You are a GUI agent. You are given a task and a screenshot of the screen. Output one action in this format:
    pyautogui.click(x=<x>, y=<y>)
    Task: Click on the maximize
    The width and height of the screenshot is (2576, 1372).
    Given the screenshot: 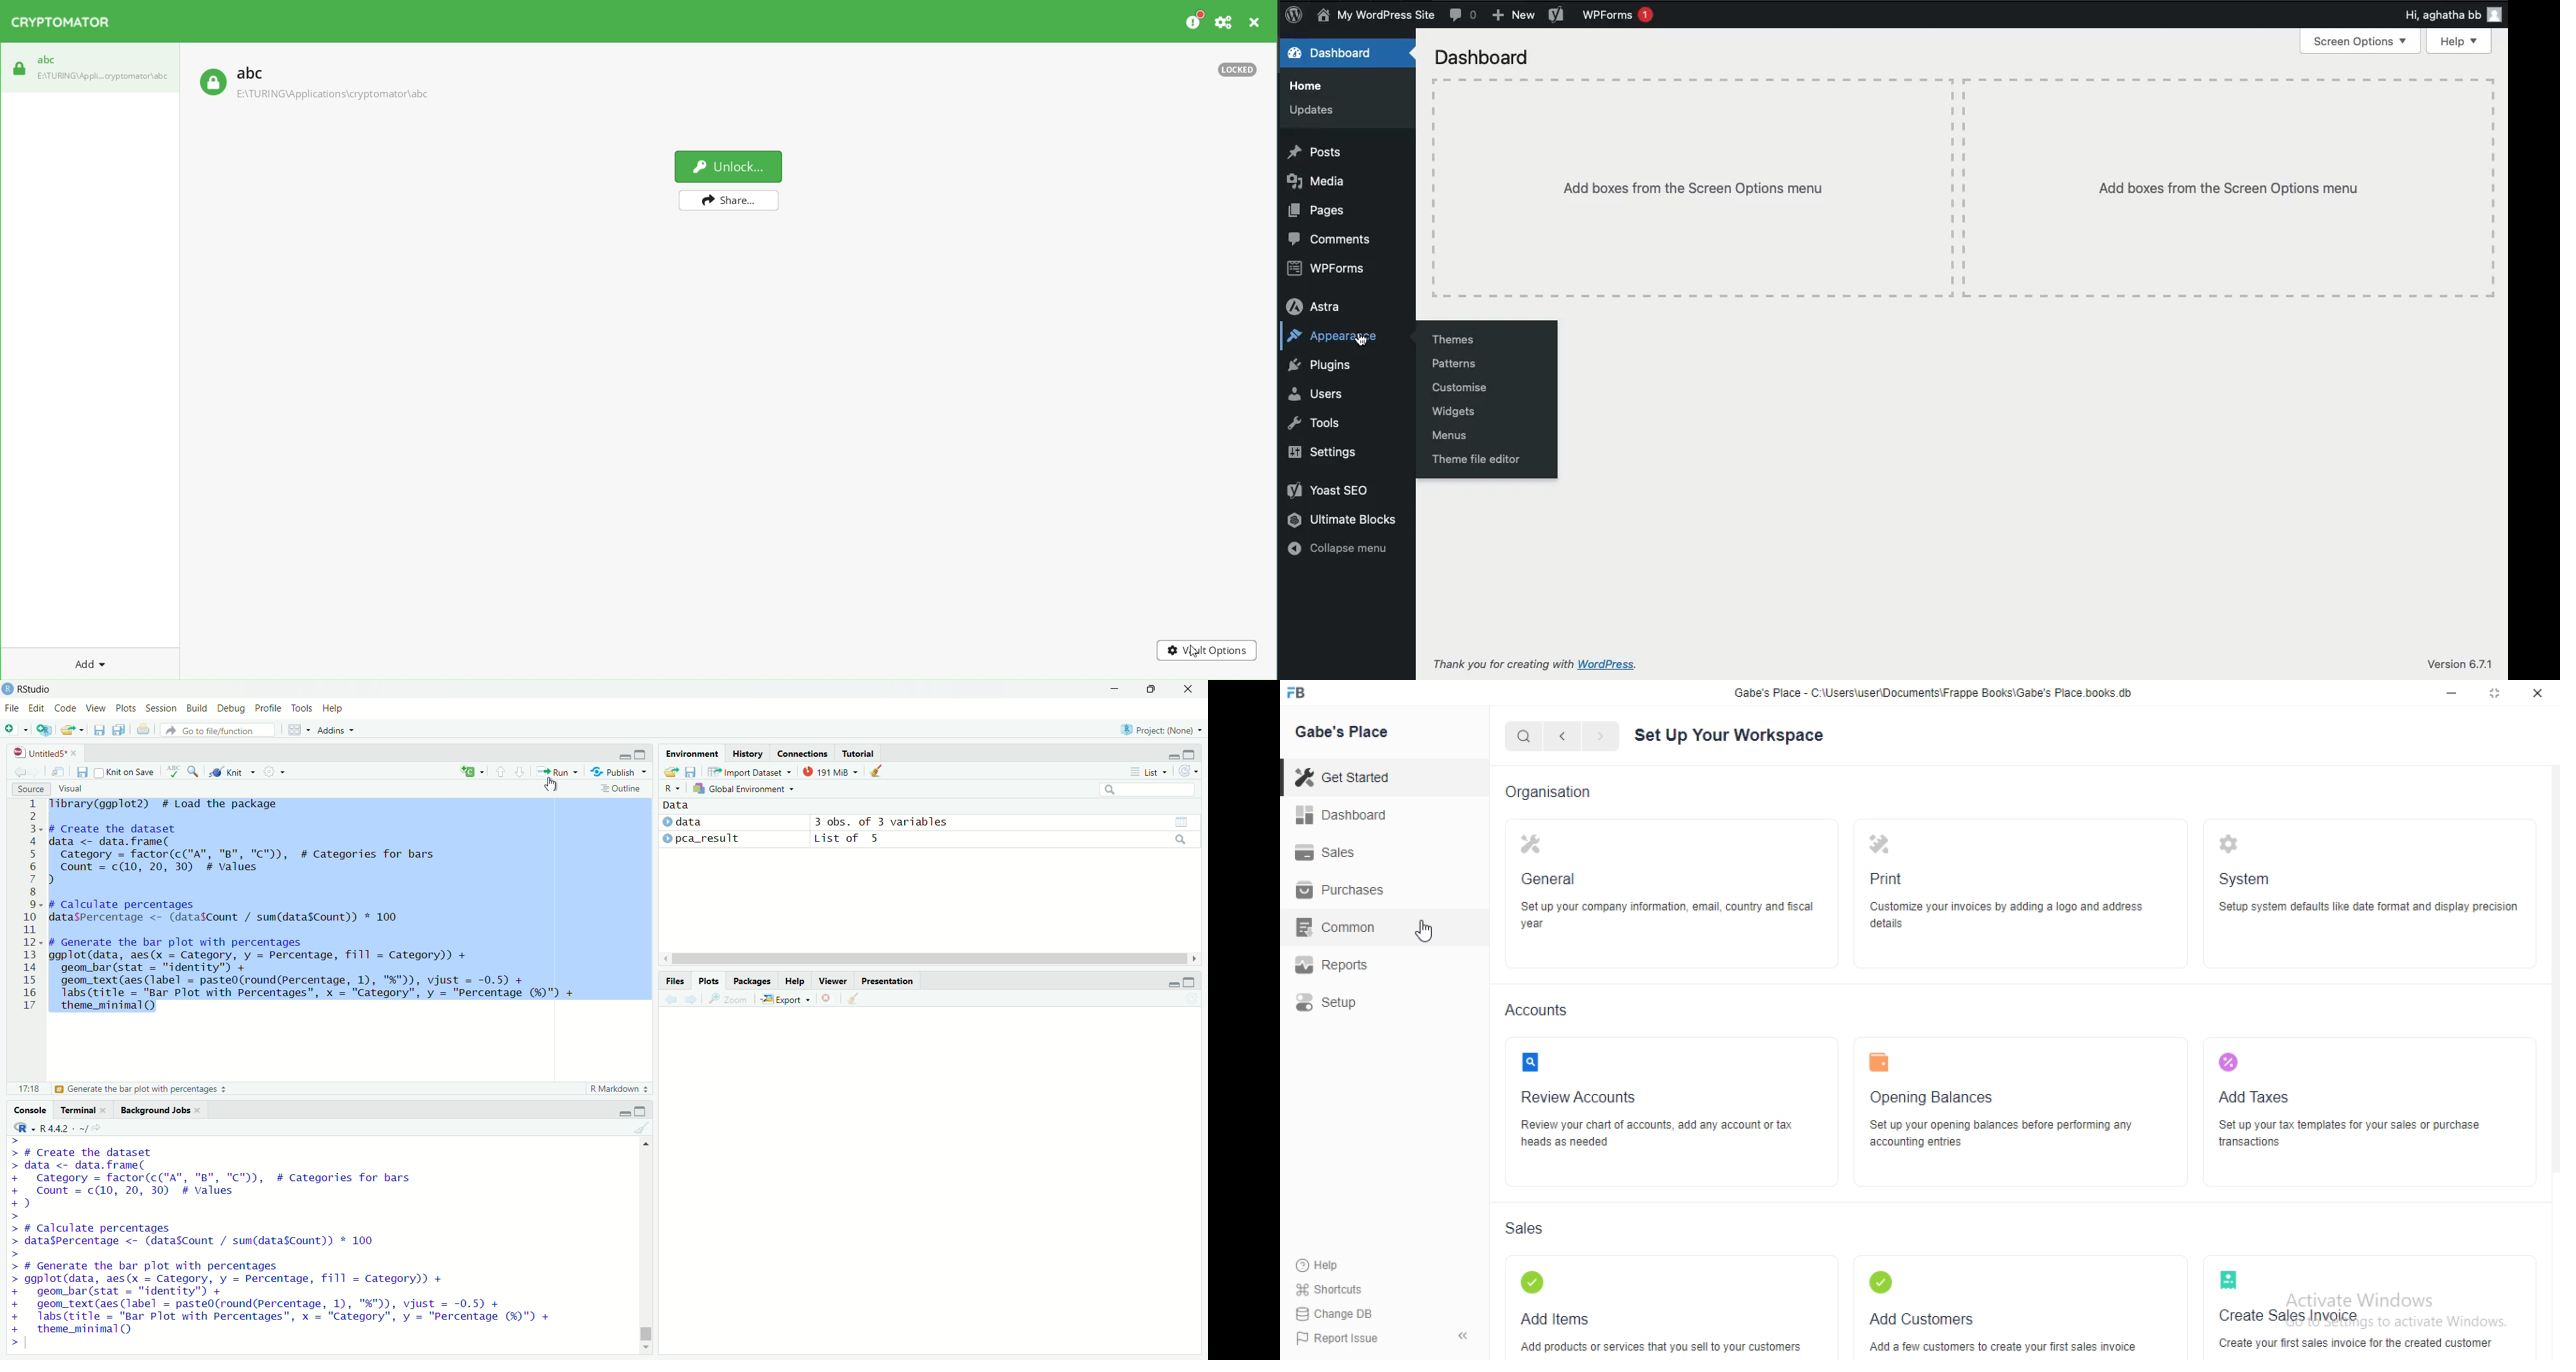 What is the action you would take?
    pyautogui.click(x=643, y=753)
    